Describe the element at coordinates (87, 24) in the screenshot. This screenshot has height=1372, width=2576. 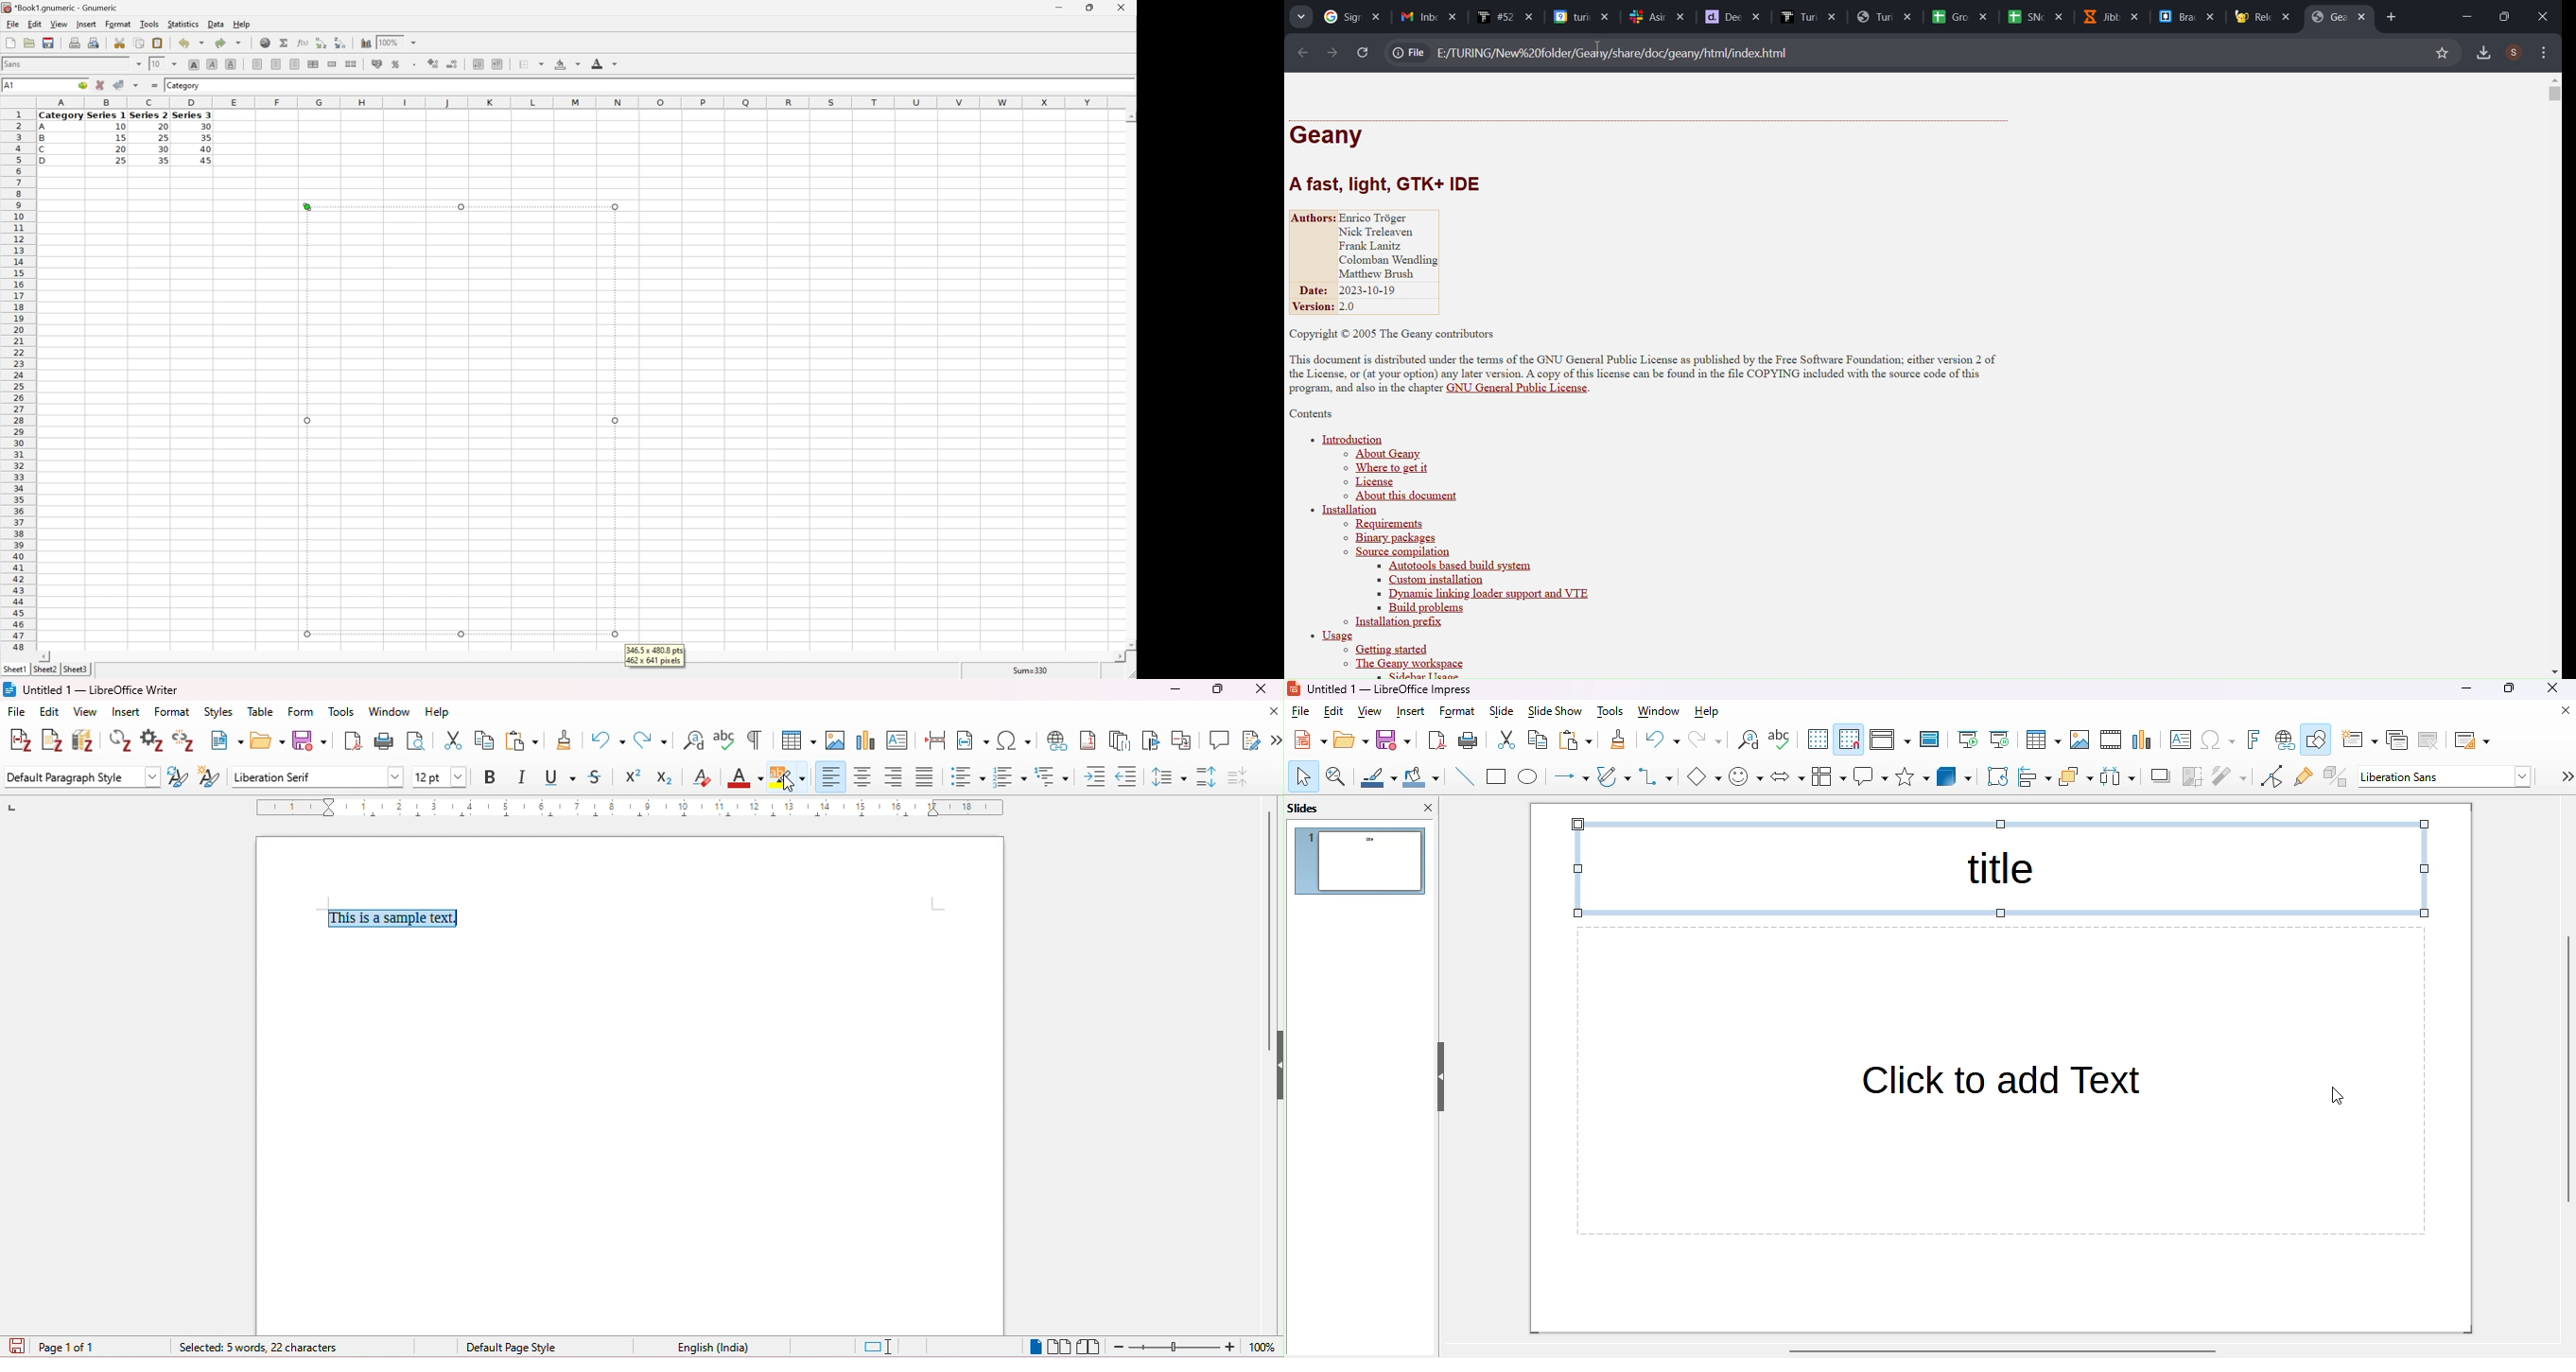
I see `Insert` at that location.